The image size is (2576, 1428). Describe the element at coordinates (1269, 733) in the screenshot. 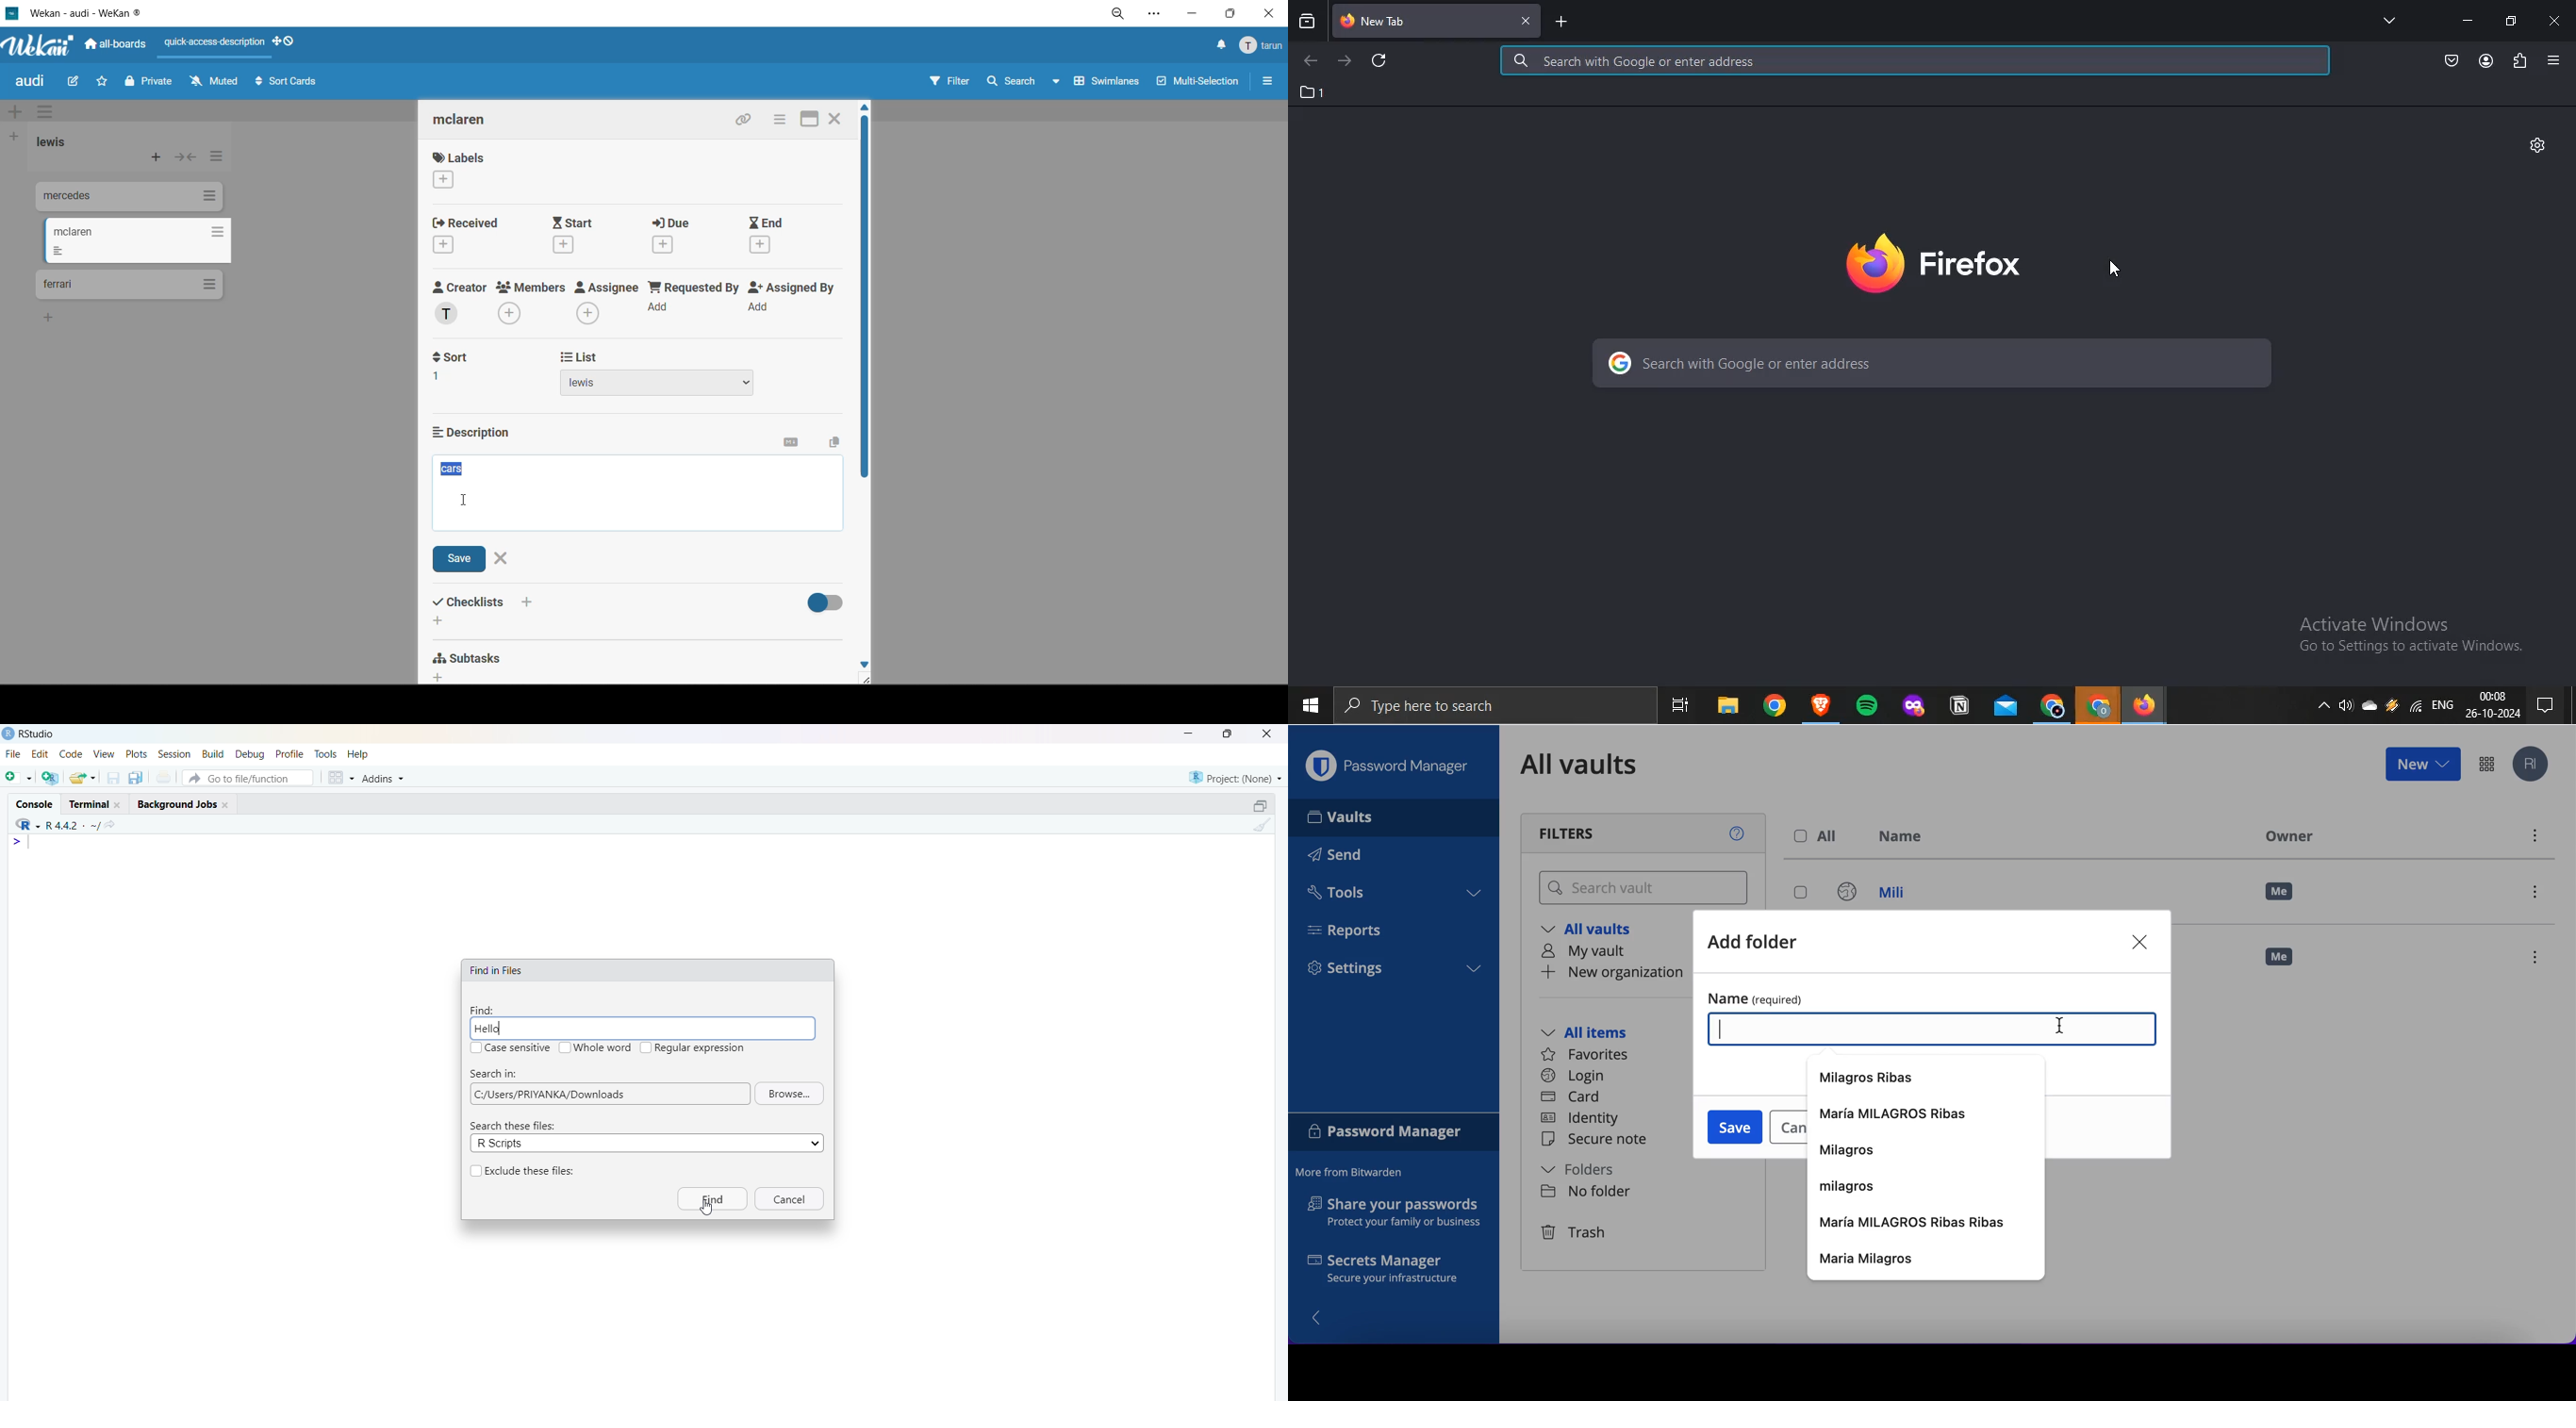

I see `close` at that location.